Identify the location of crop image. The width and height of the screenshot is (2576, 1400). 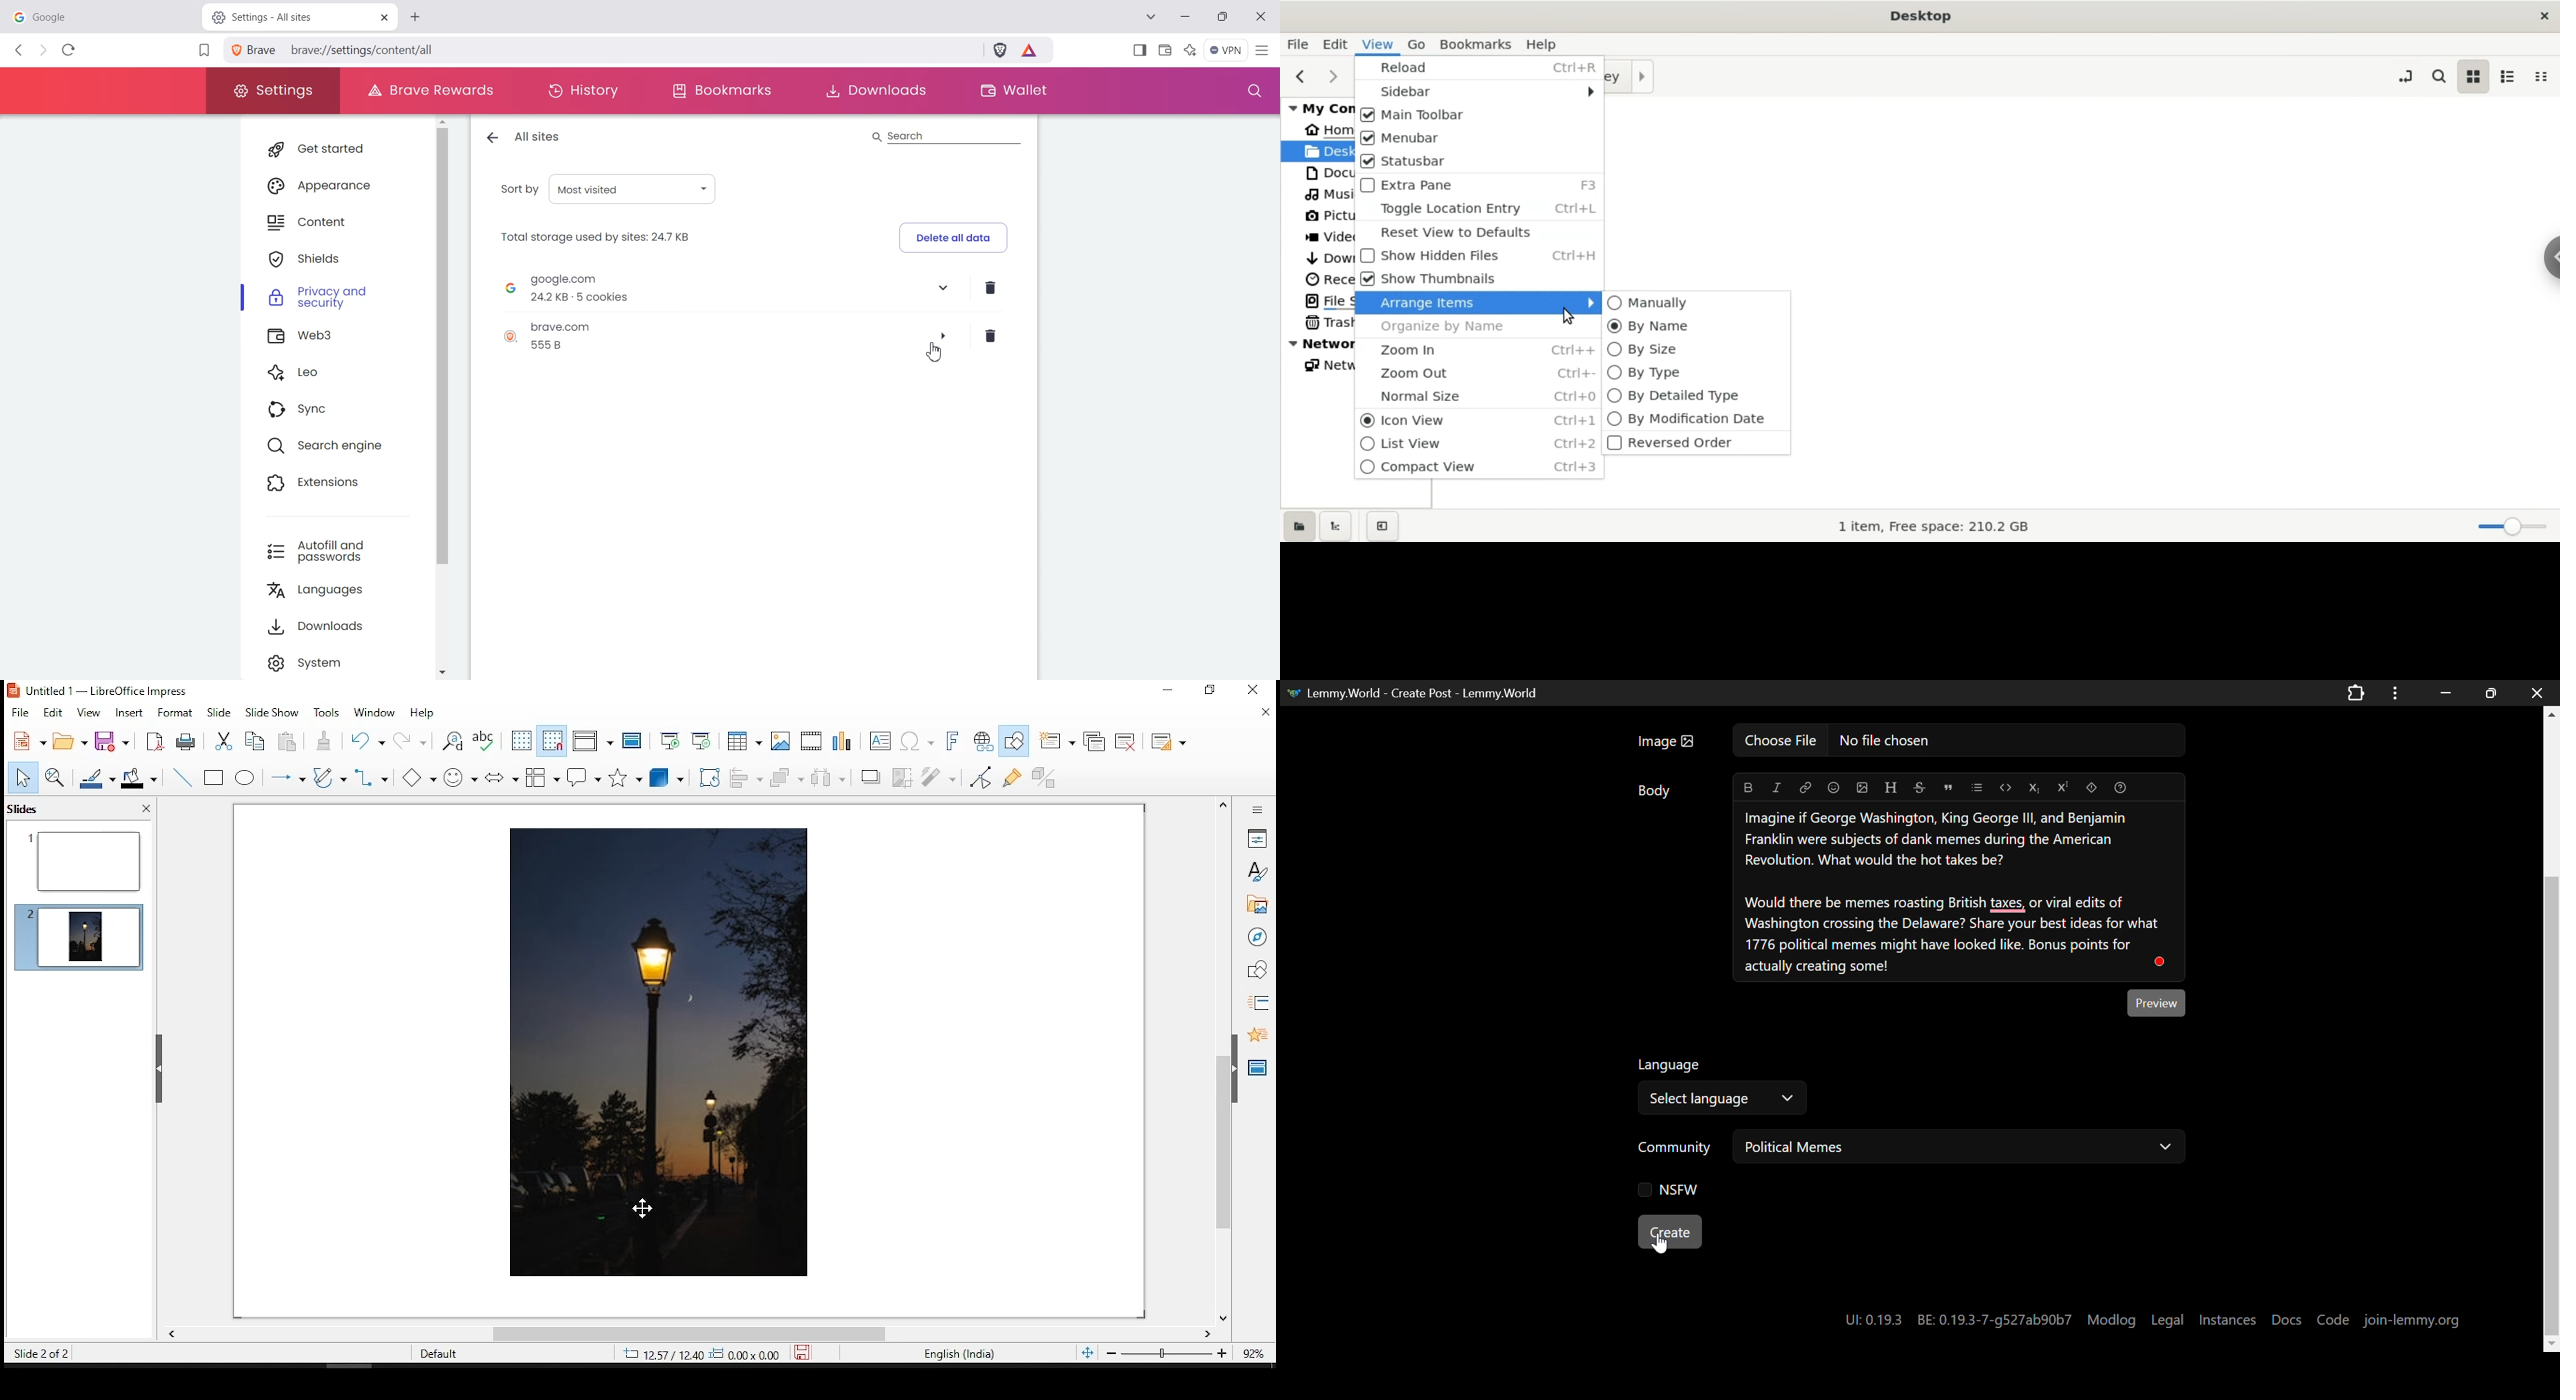
(905, 778).